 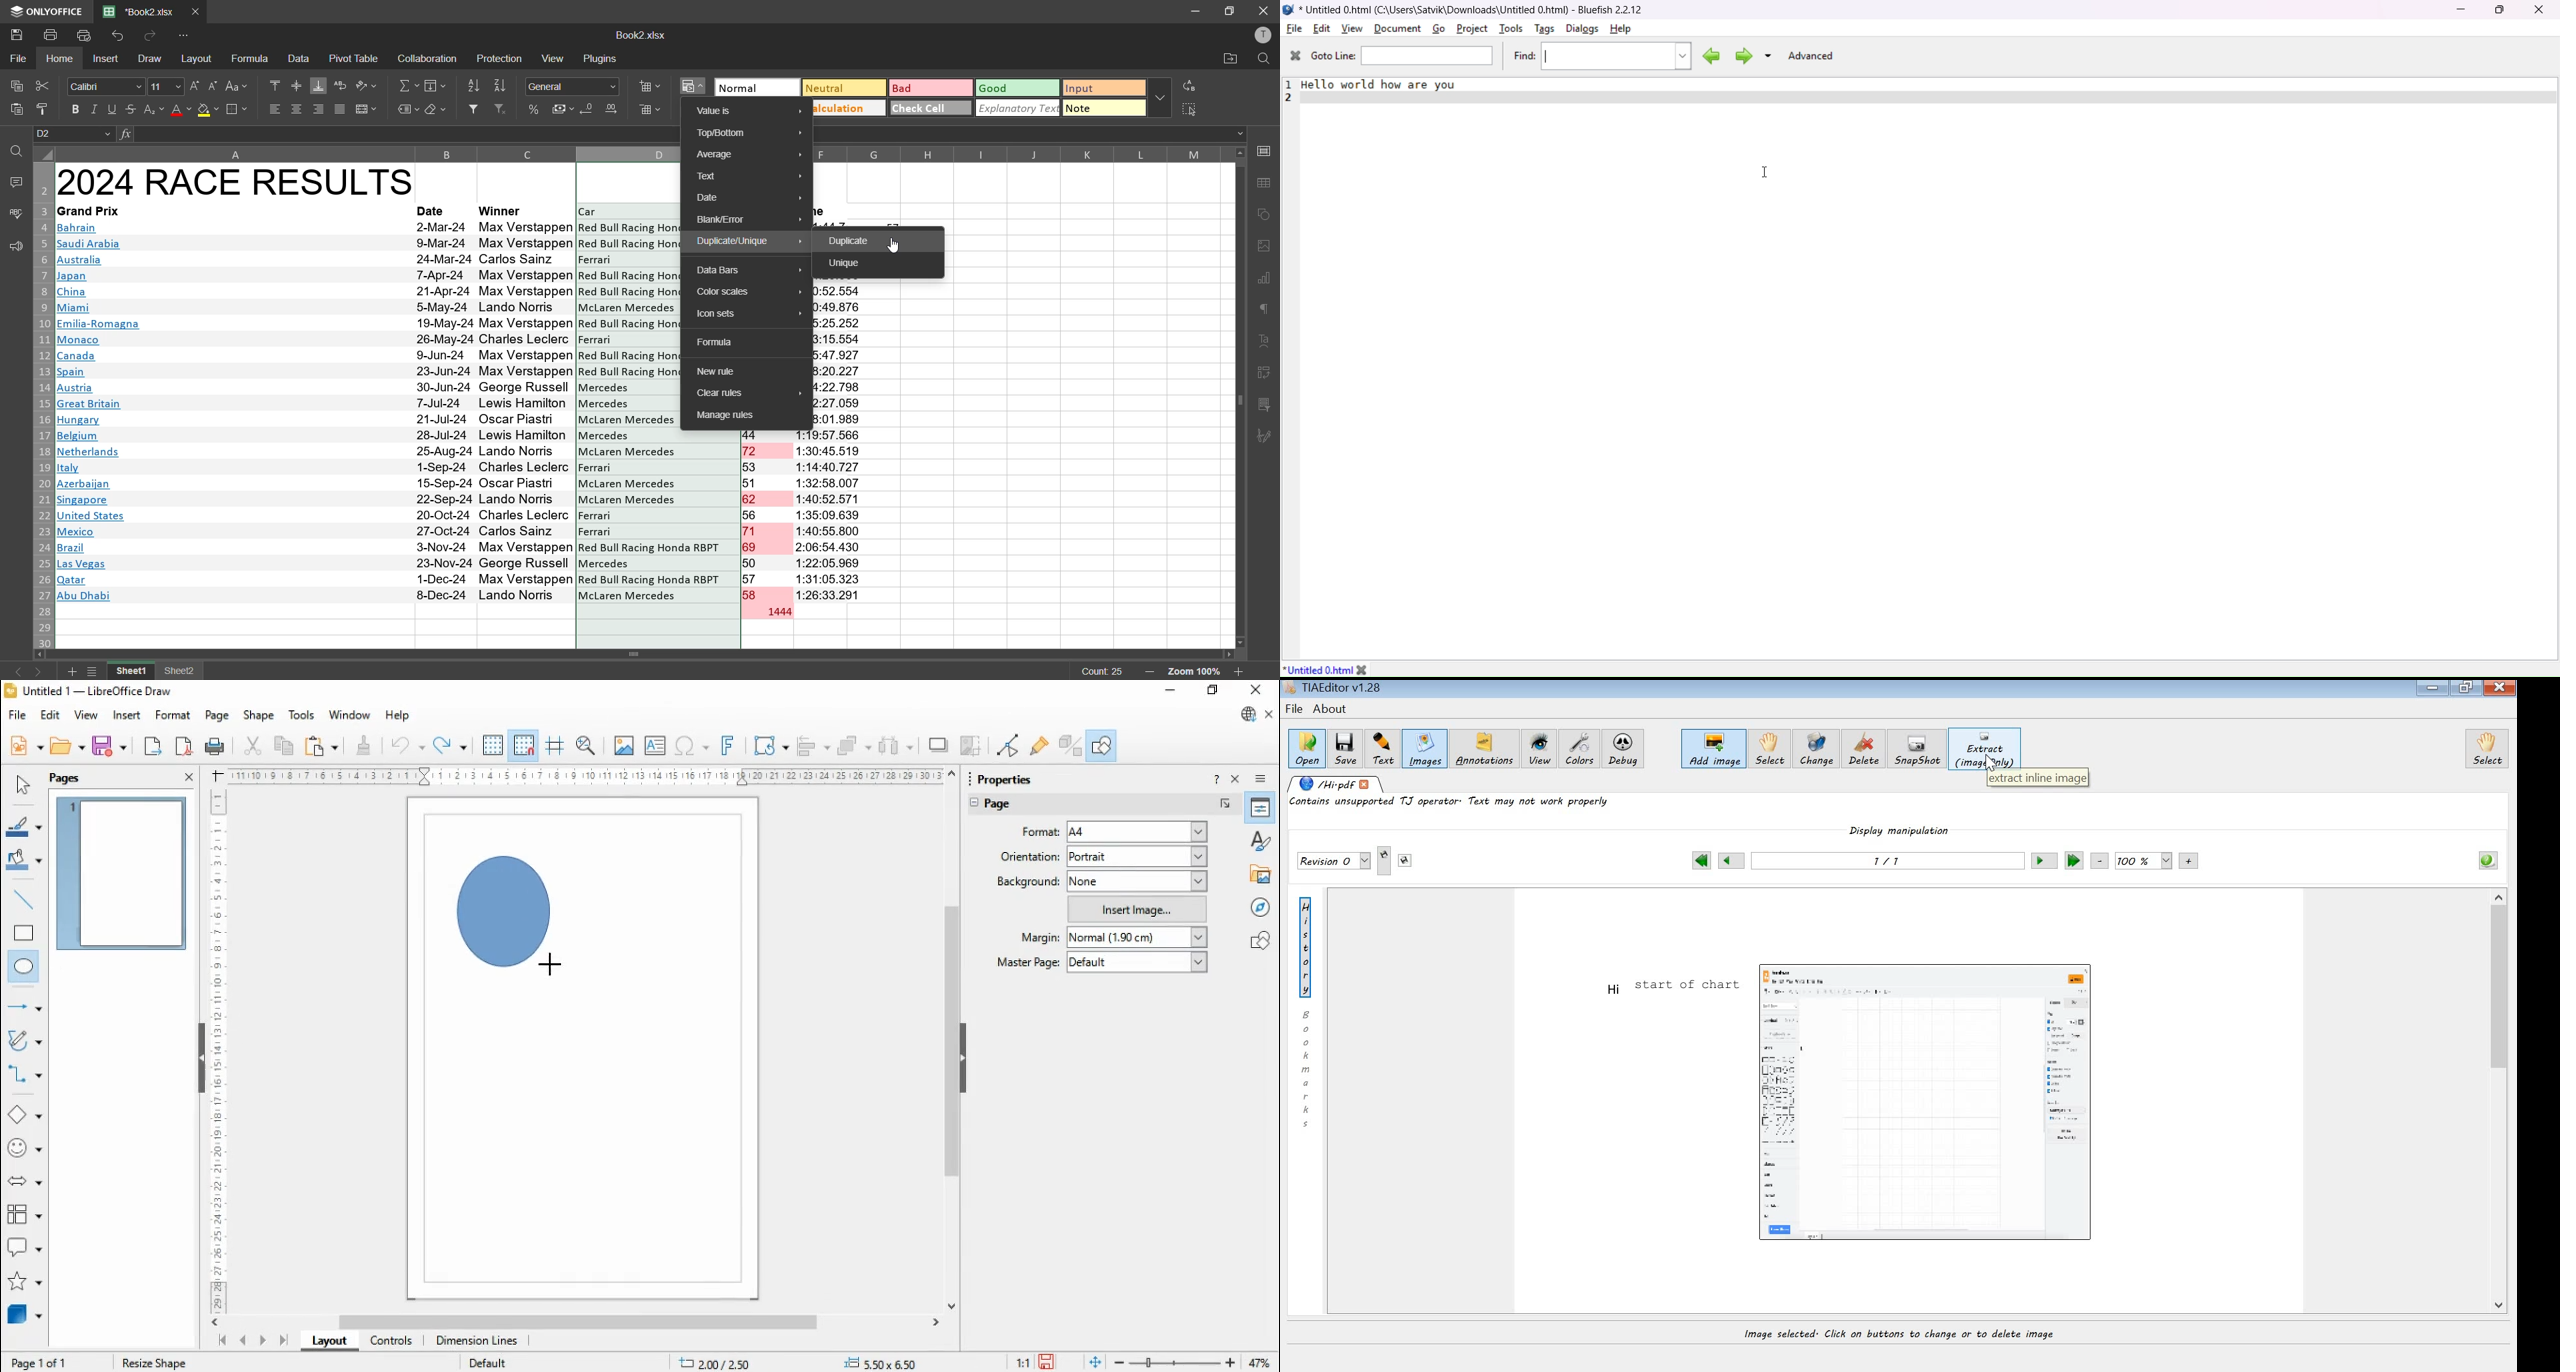 What do you see at coordinates (623, 745) in the screenshot?
I see `insert image` at bounding box center [623, 745].